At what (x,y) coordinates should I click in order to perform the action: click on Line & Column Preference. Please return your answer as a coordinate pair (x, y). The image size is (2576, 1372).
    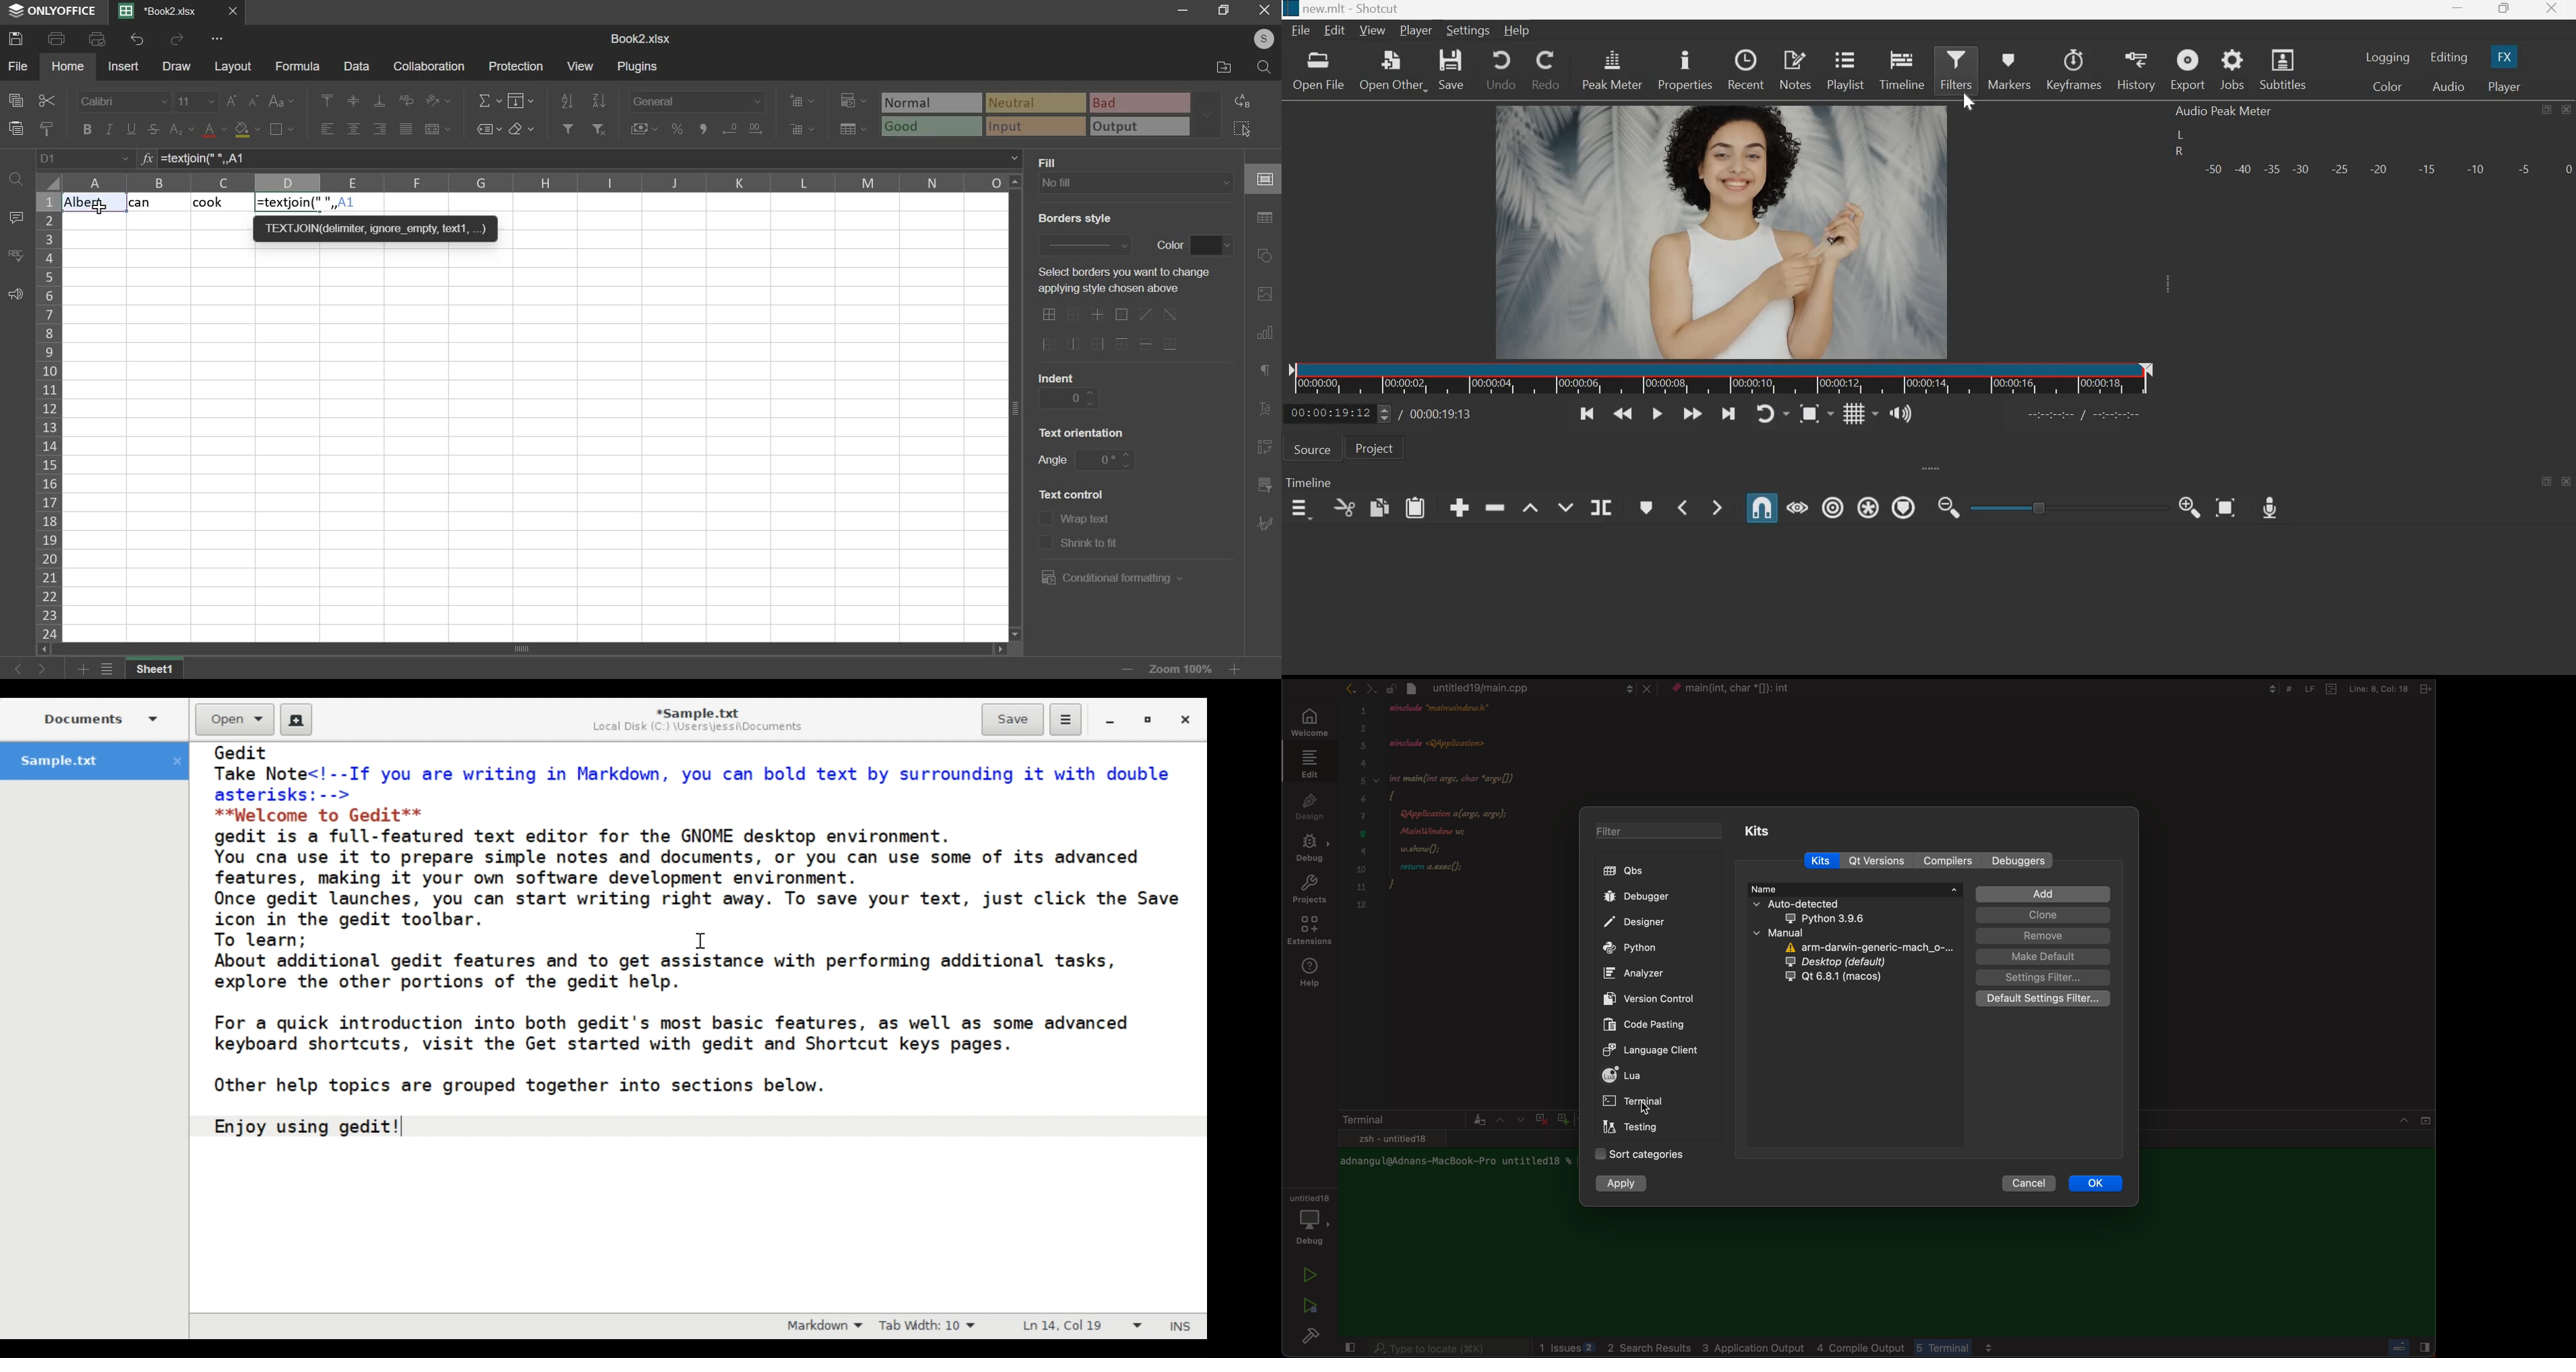
    Looking at the image, I should click on (1083, 1325).